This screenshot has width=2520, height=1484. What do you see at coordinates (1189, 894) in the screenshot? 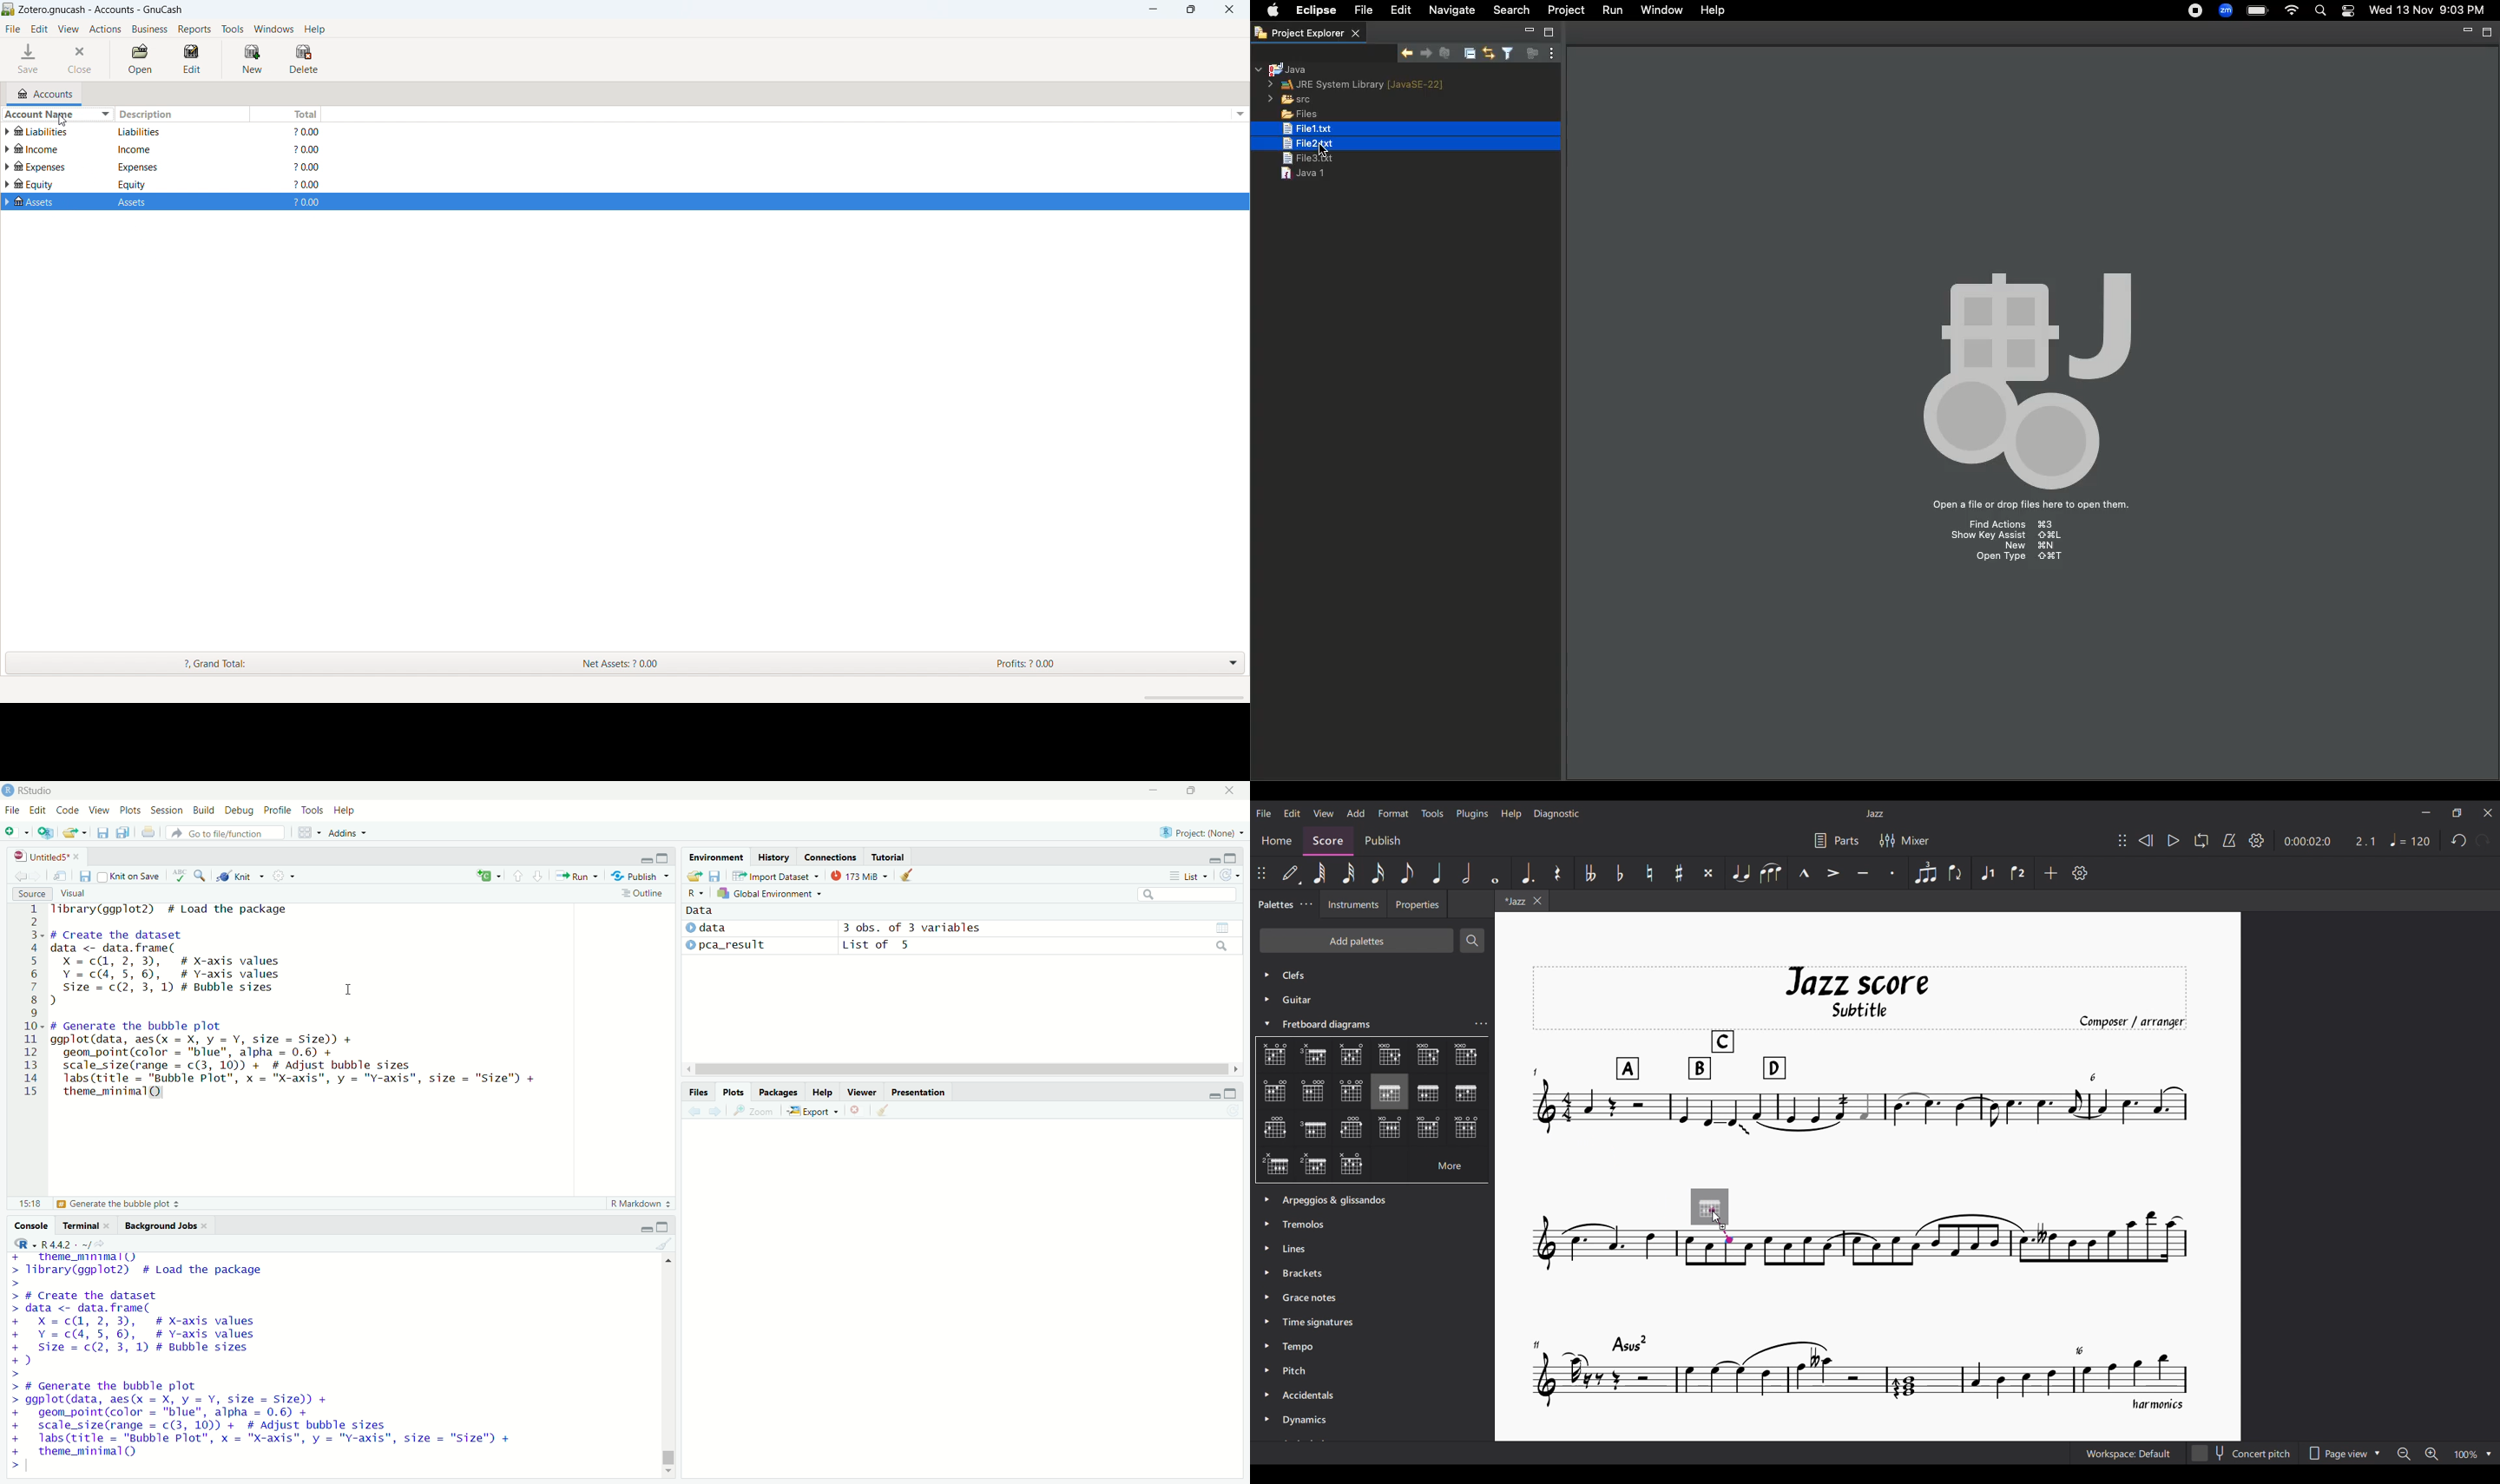
I see `search` at bounding box center [1189, 894].